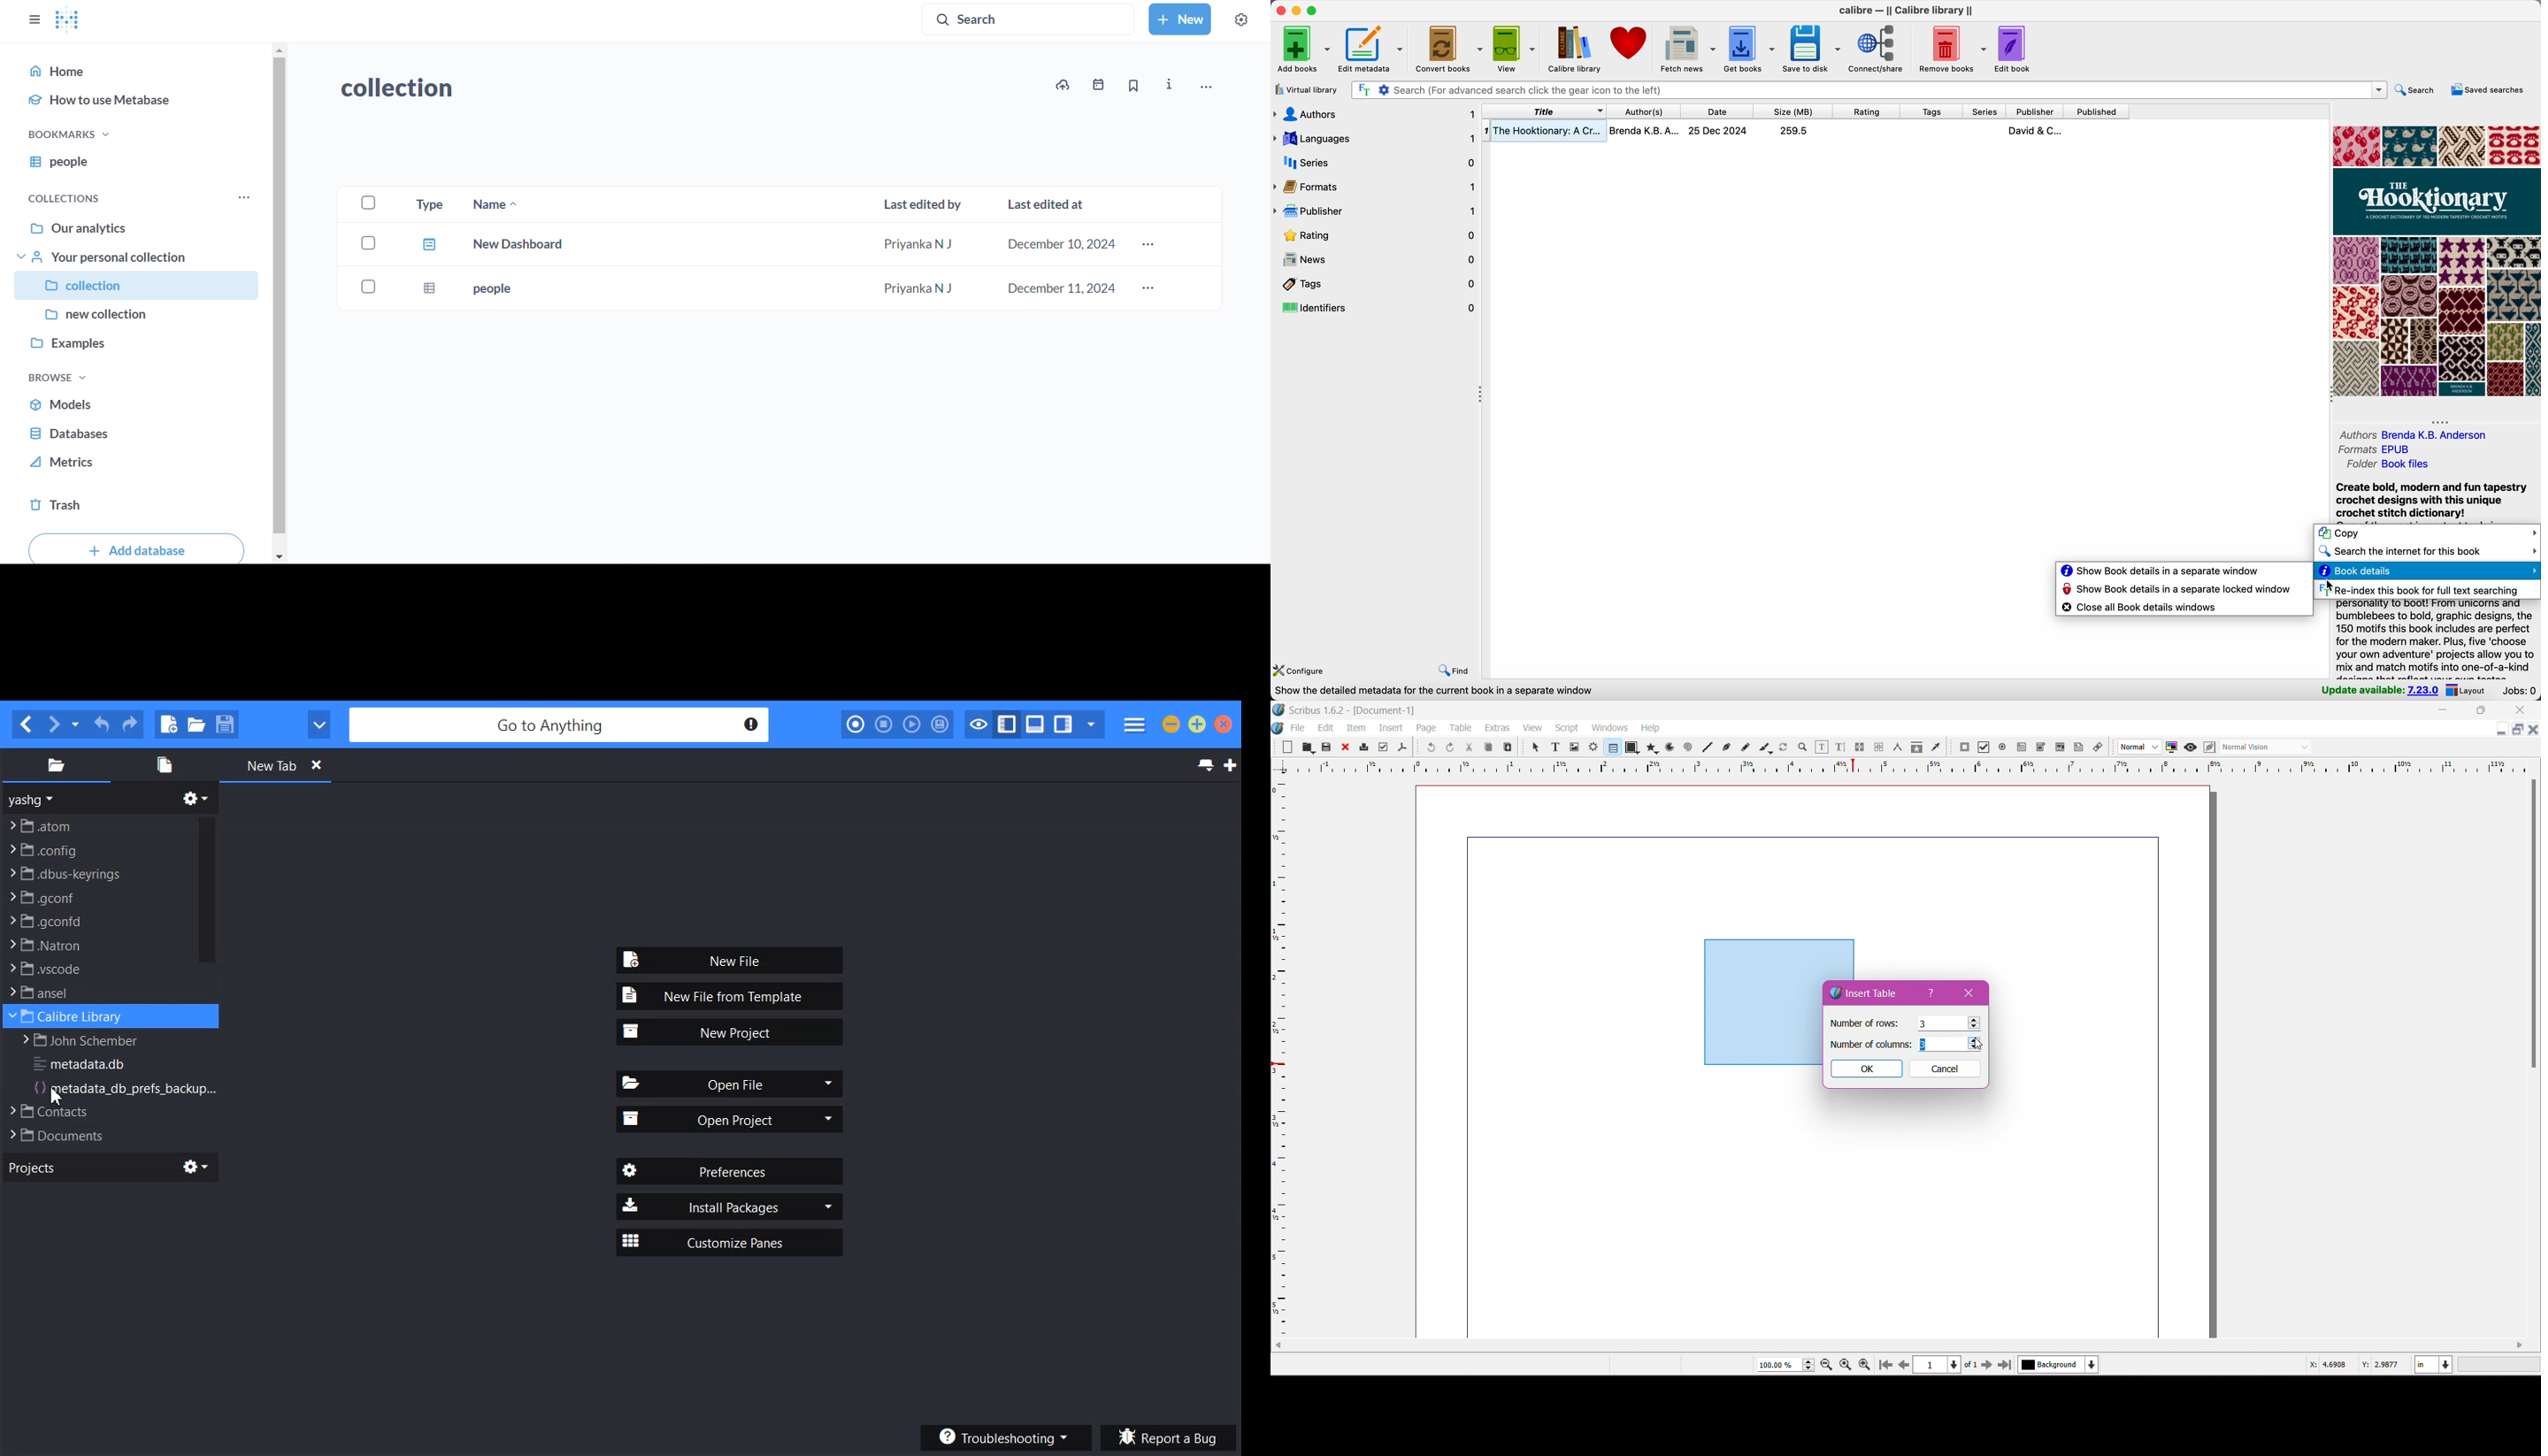  What do you see at coordinates (1356, 728) in the screenshot?
I see `Item` at bounding box center [1356, 728].